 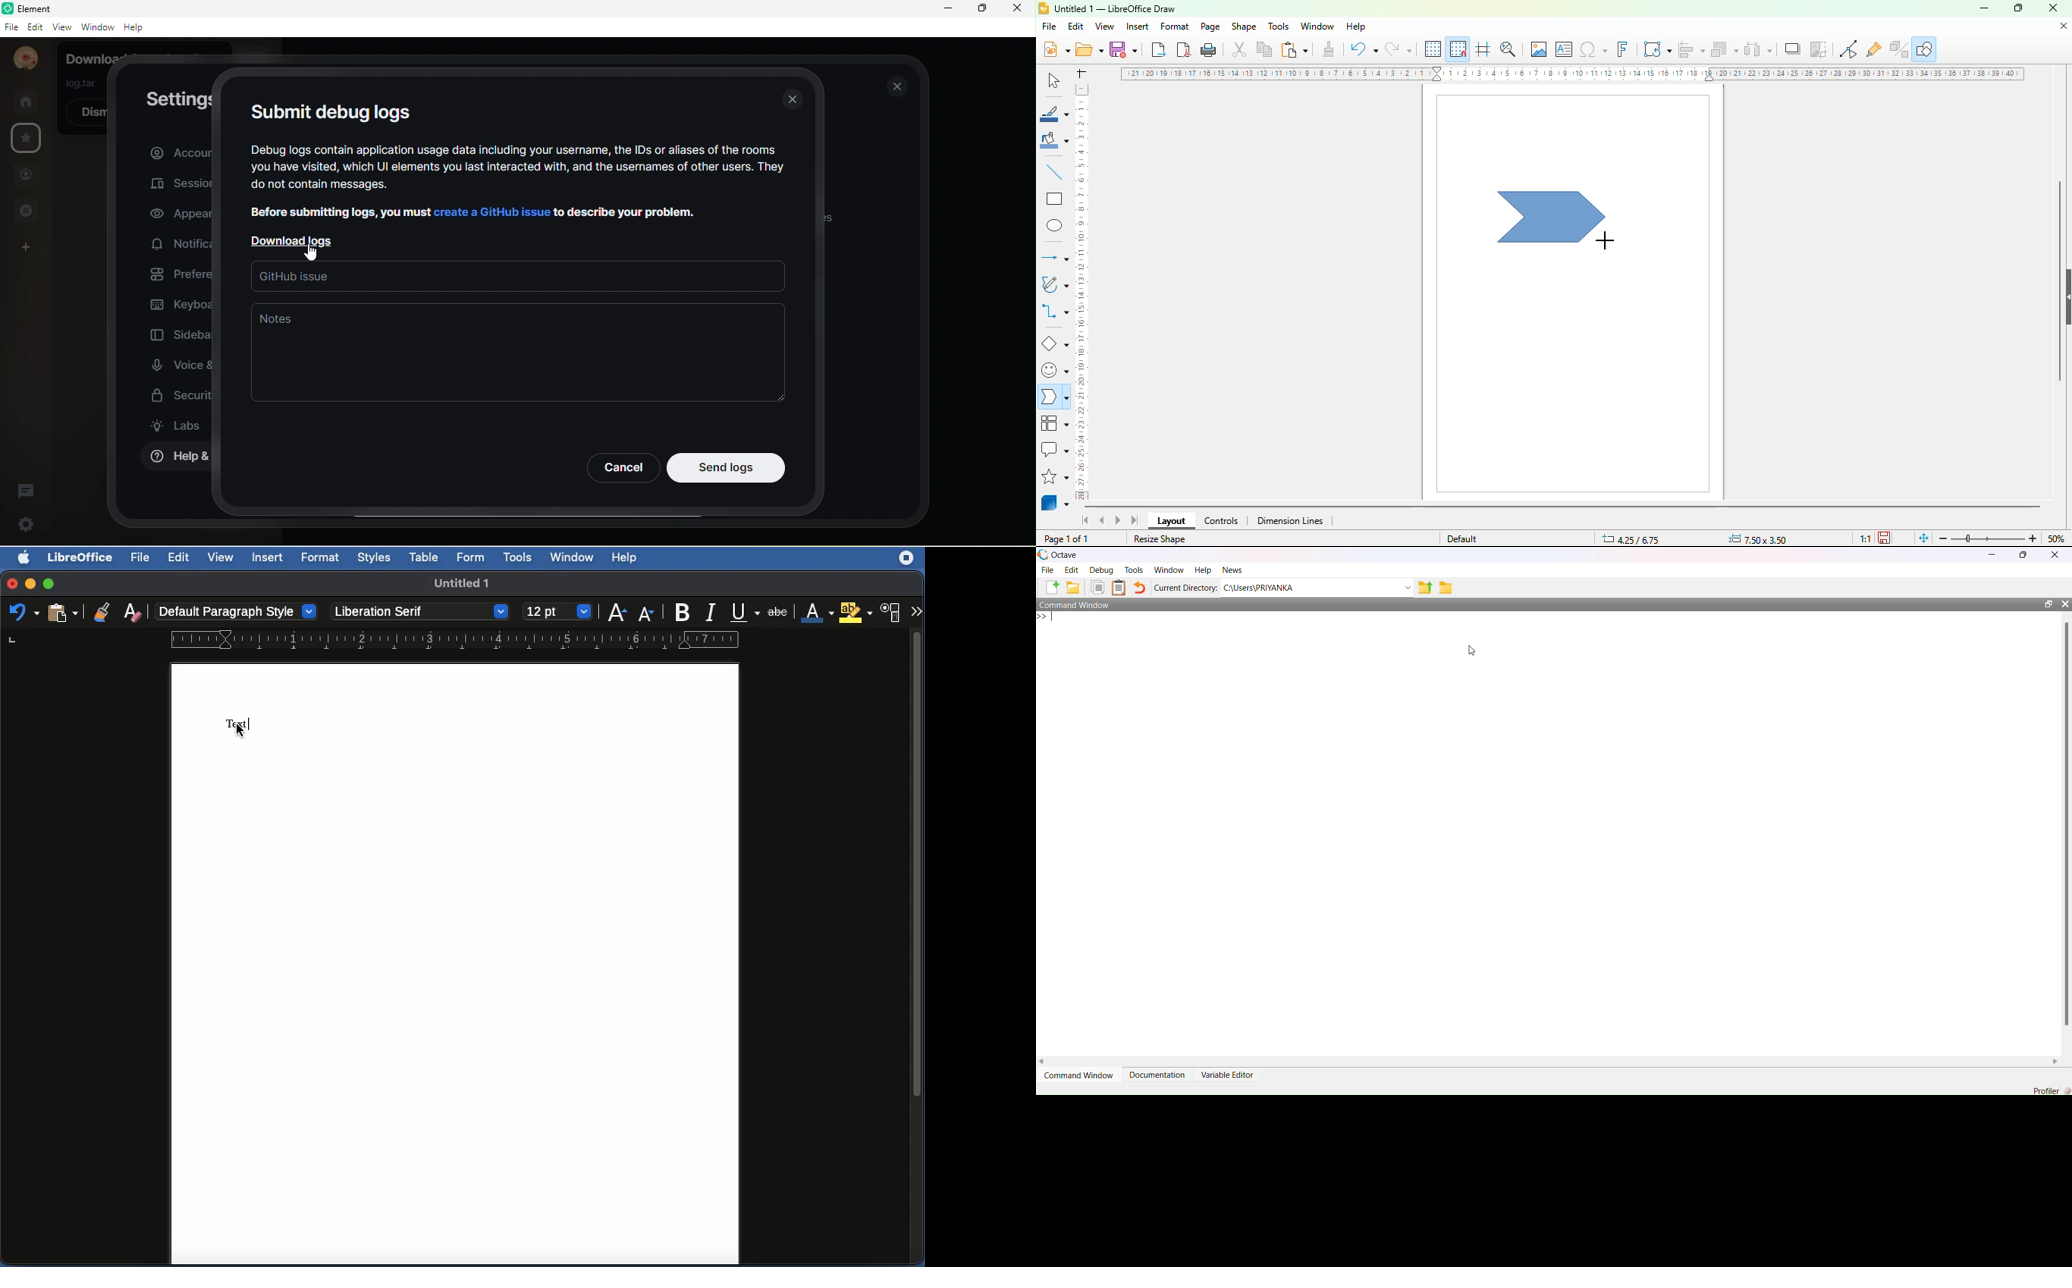 I want to click on Highlighting, so click(x=856, y=612).